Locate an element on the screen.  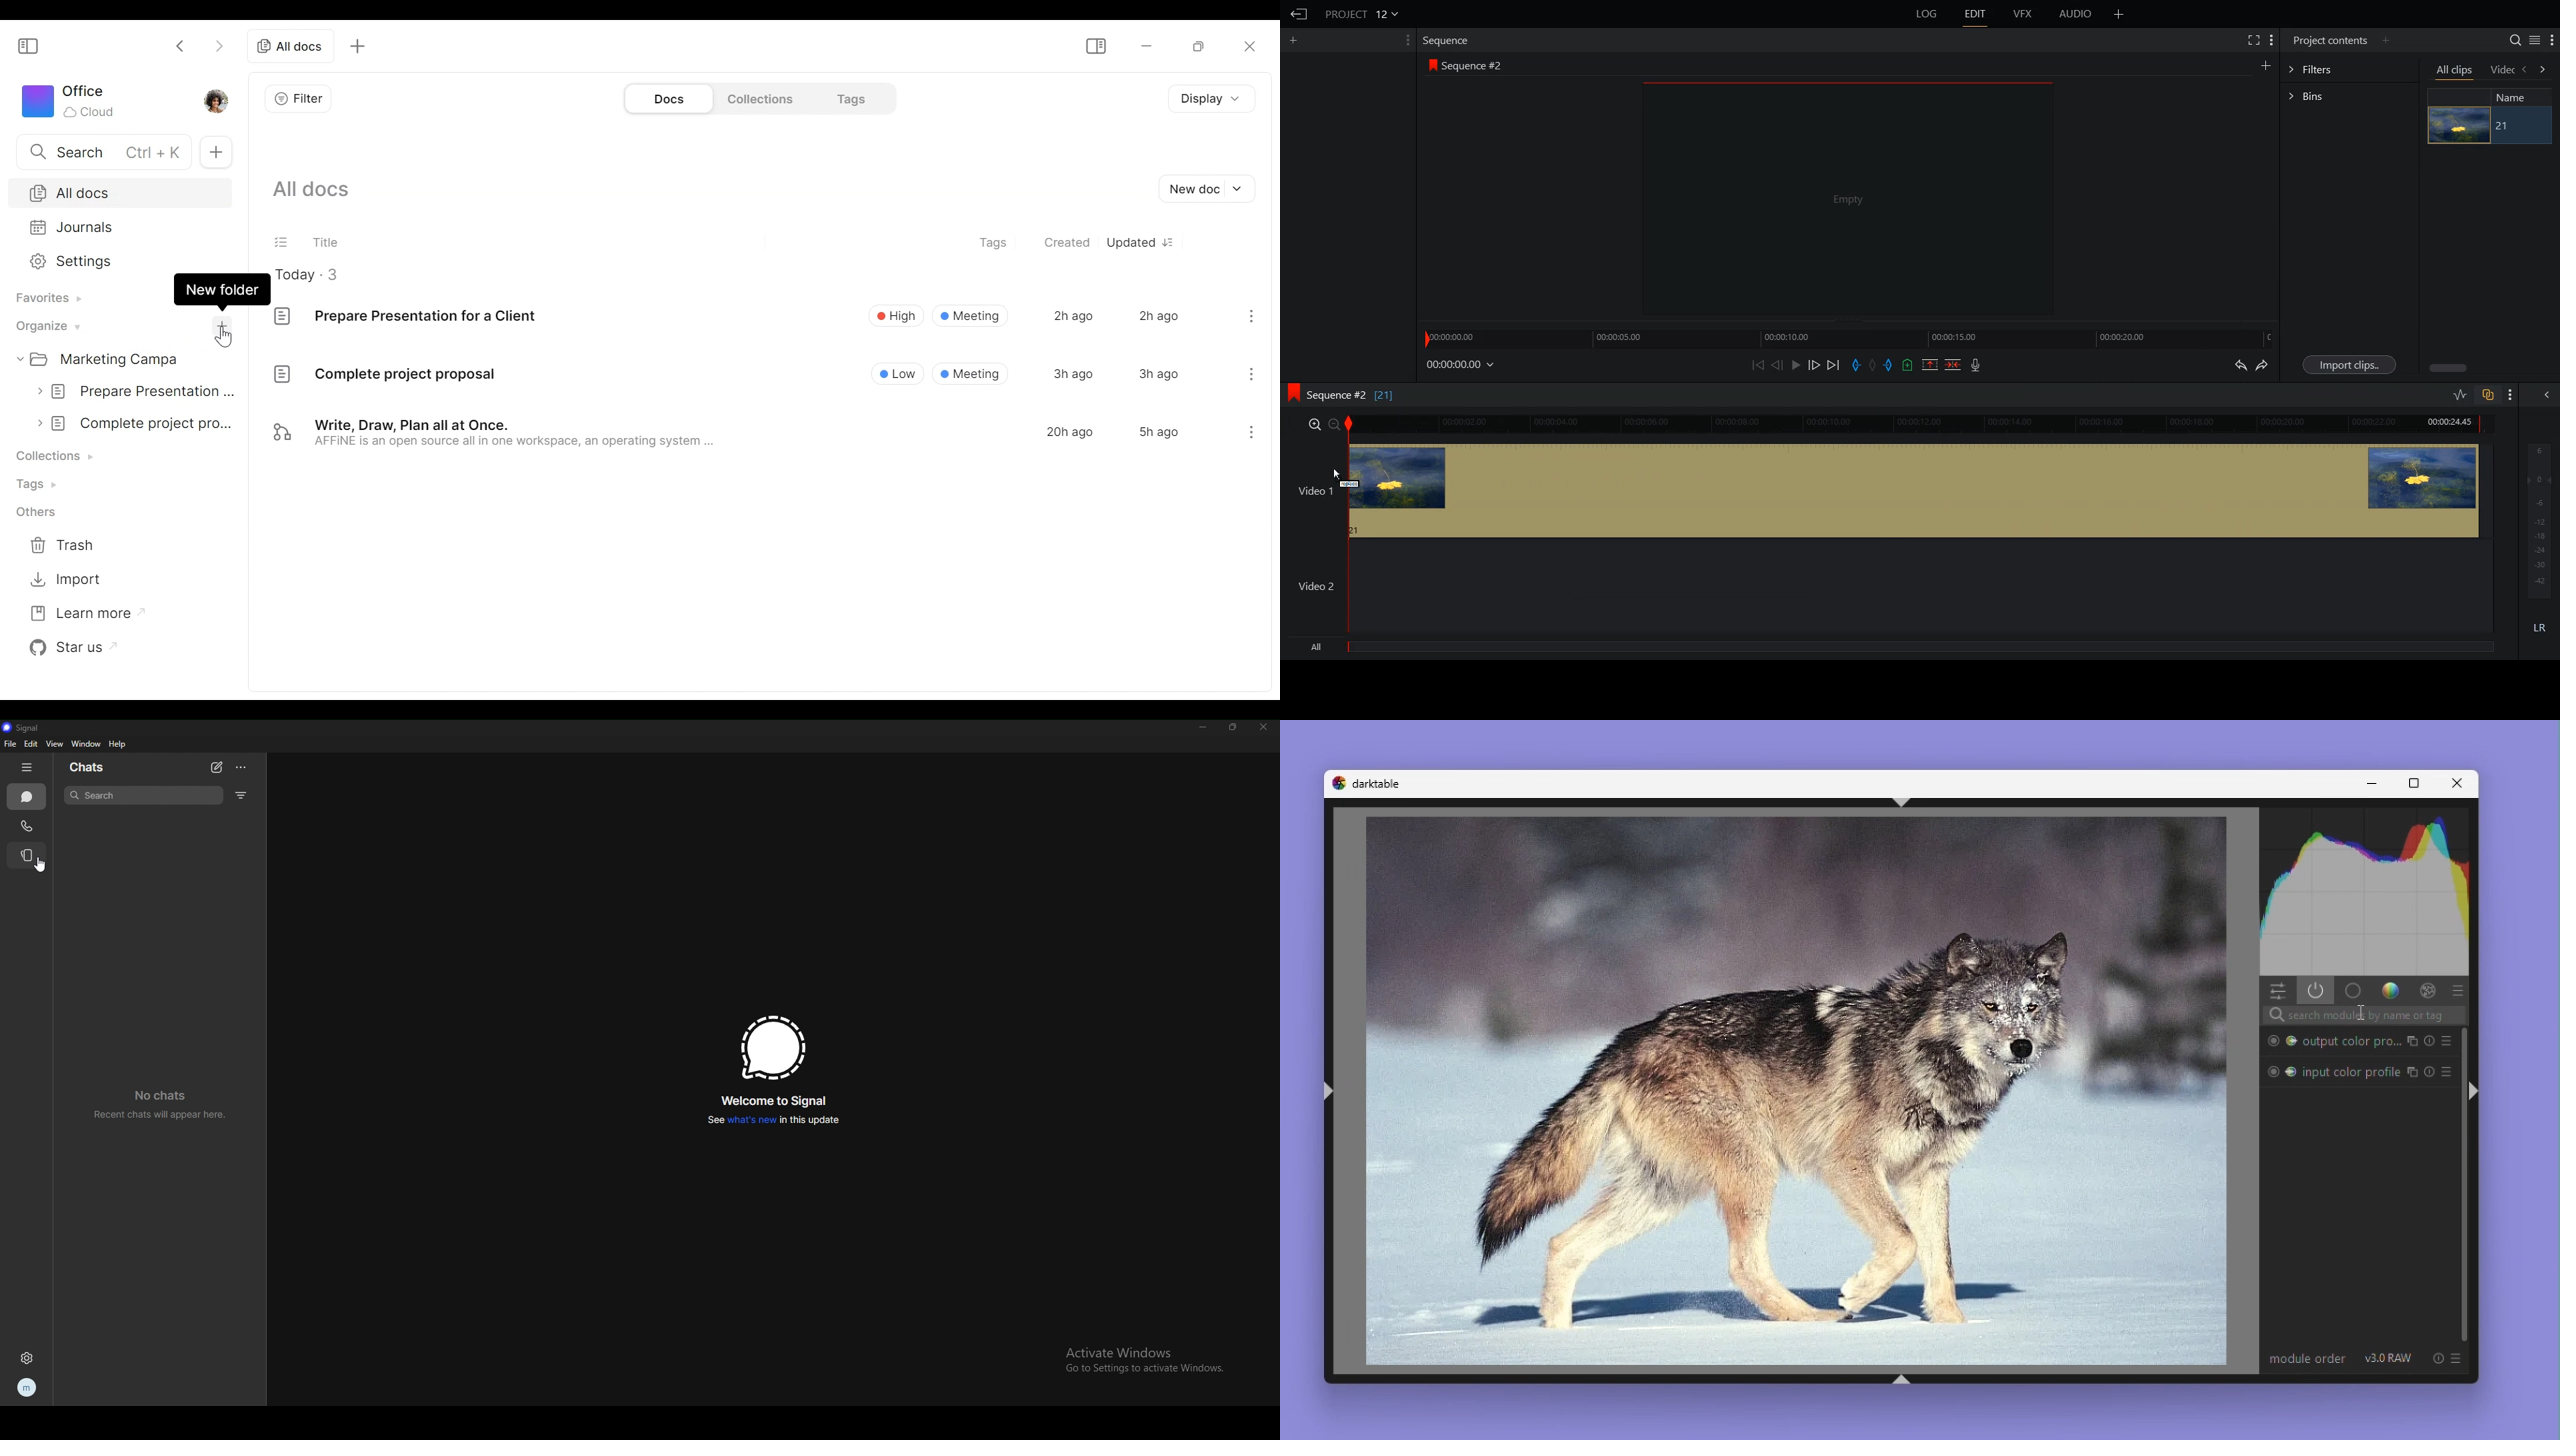
logo is located at coordinates (1291, 393).